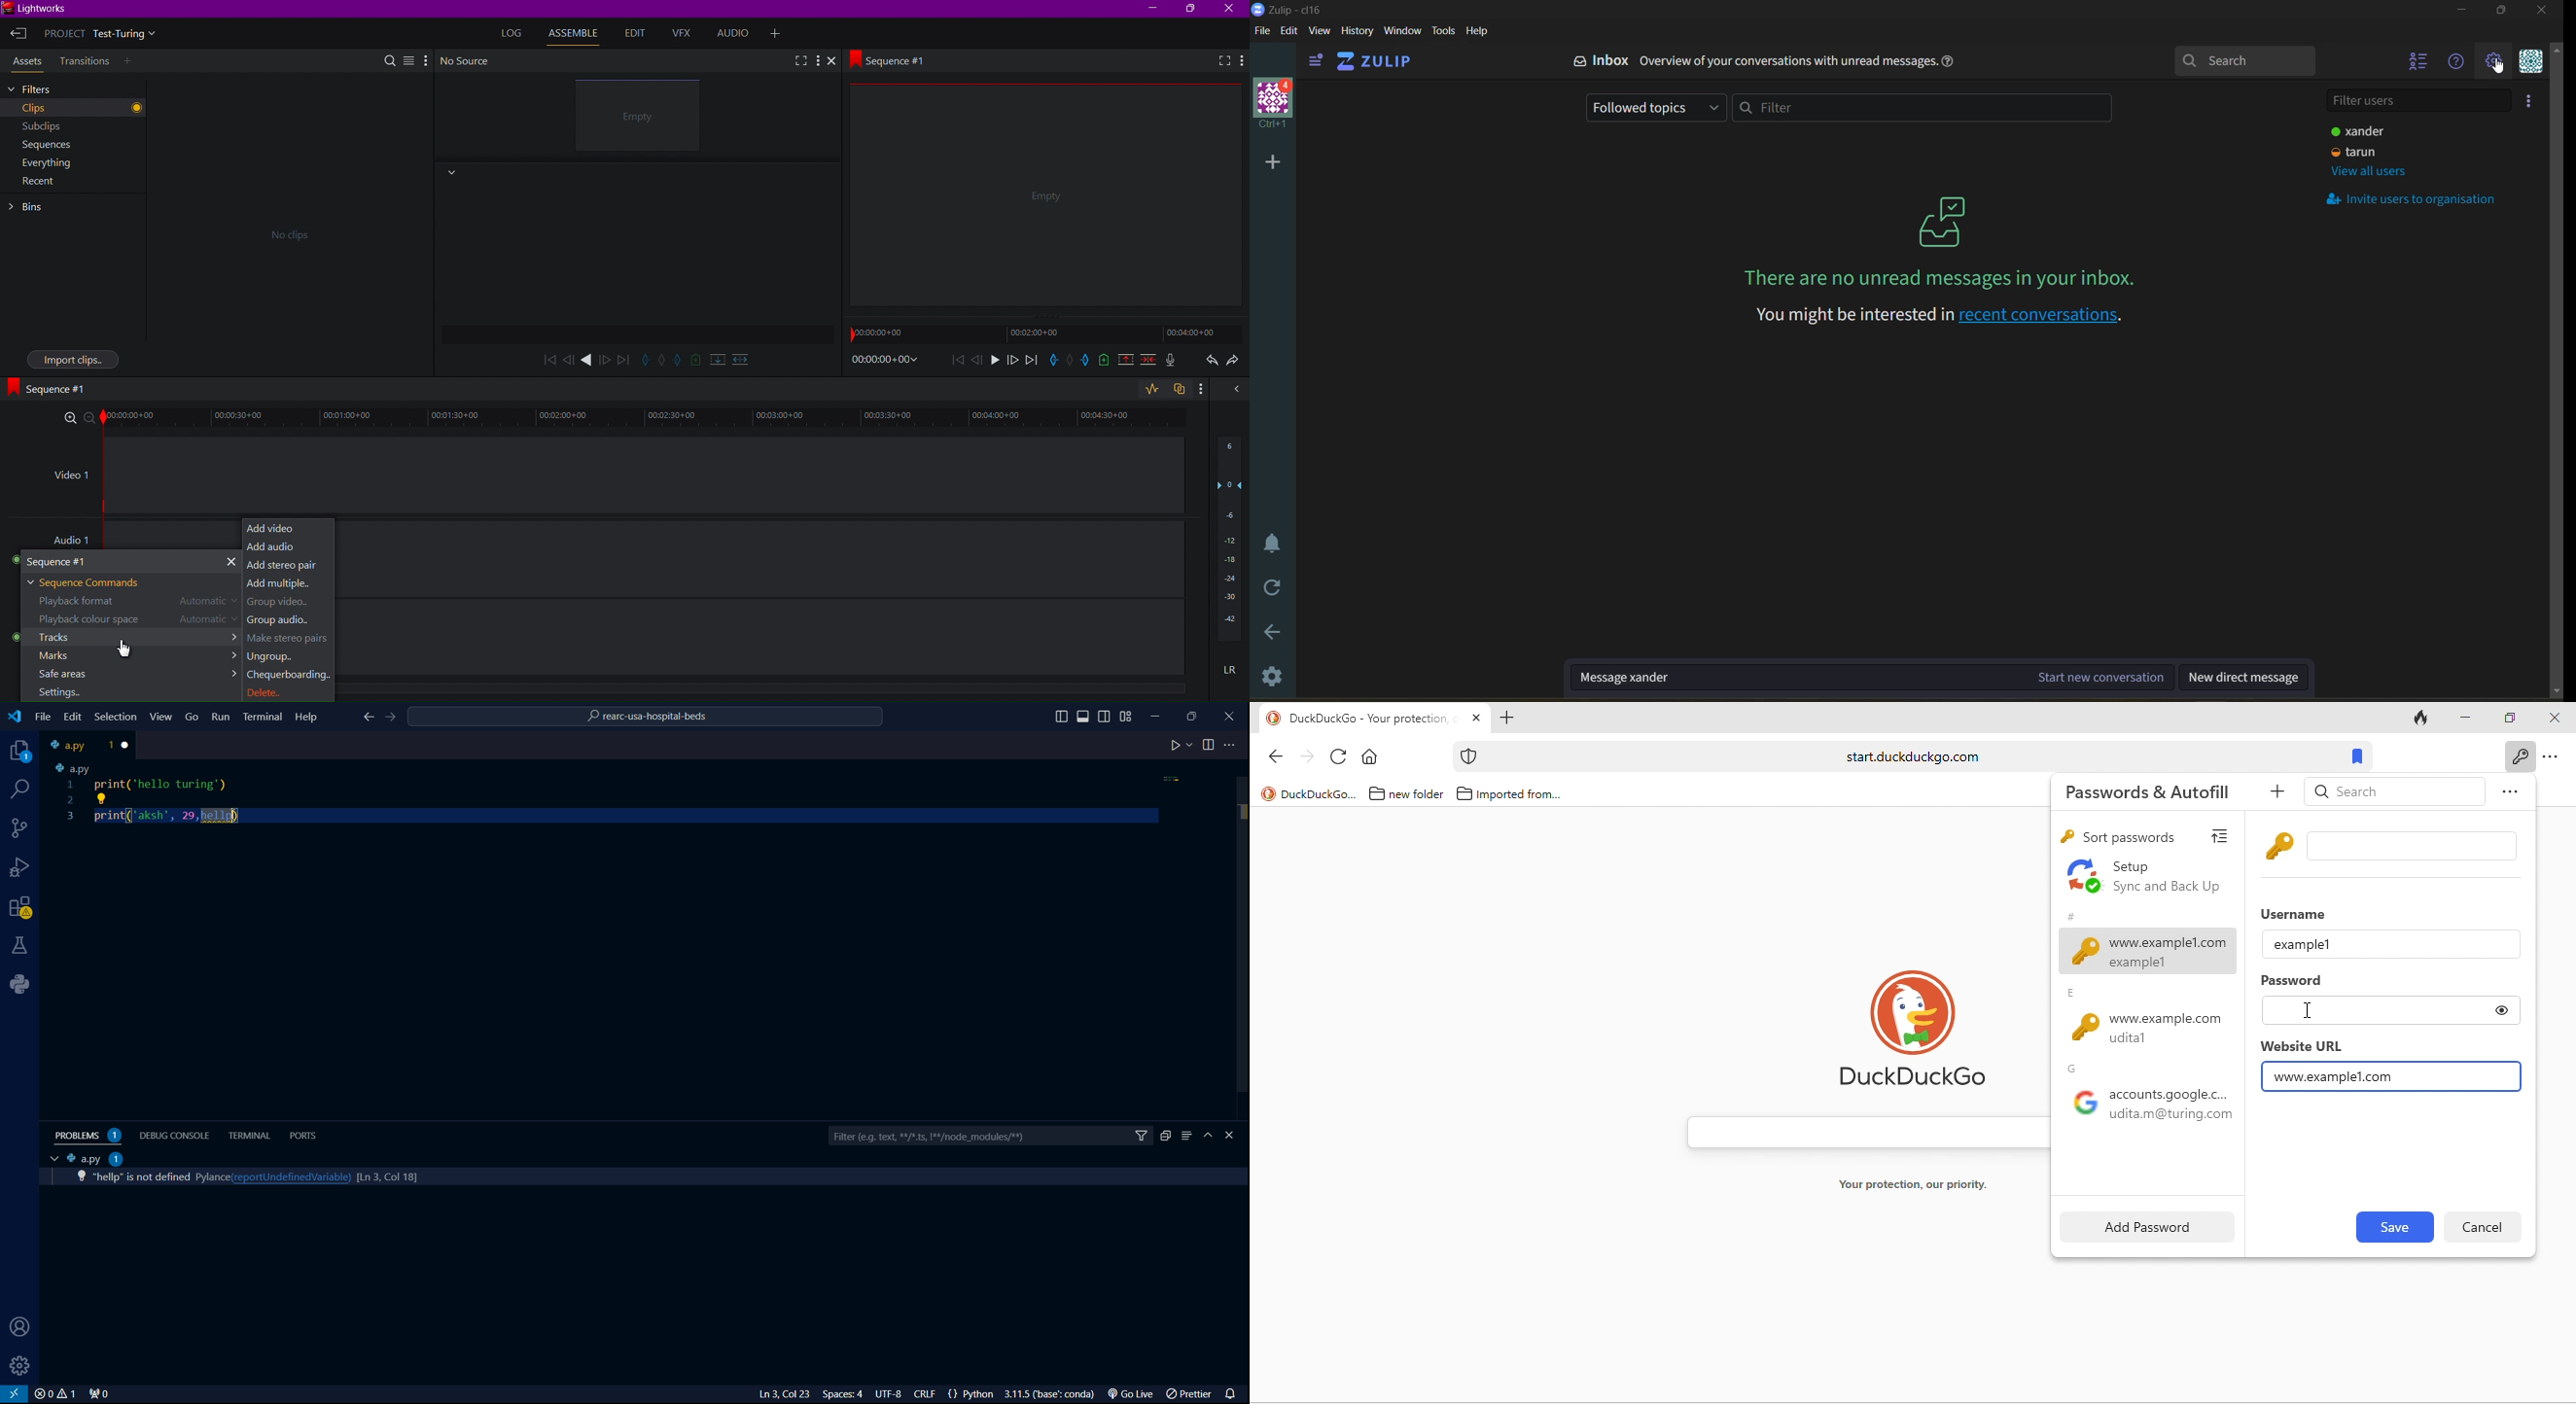 The image size is (2576, 1428). I want to click on g, so click(2076, 1069).